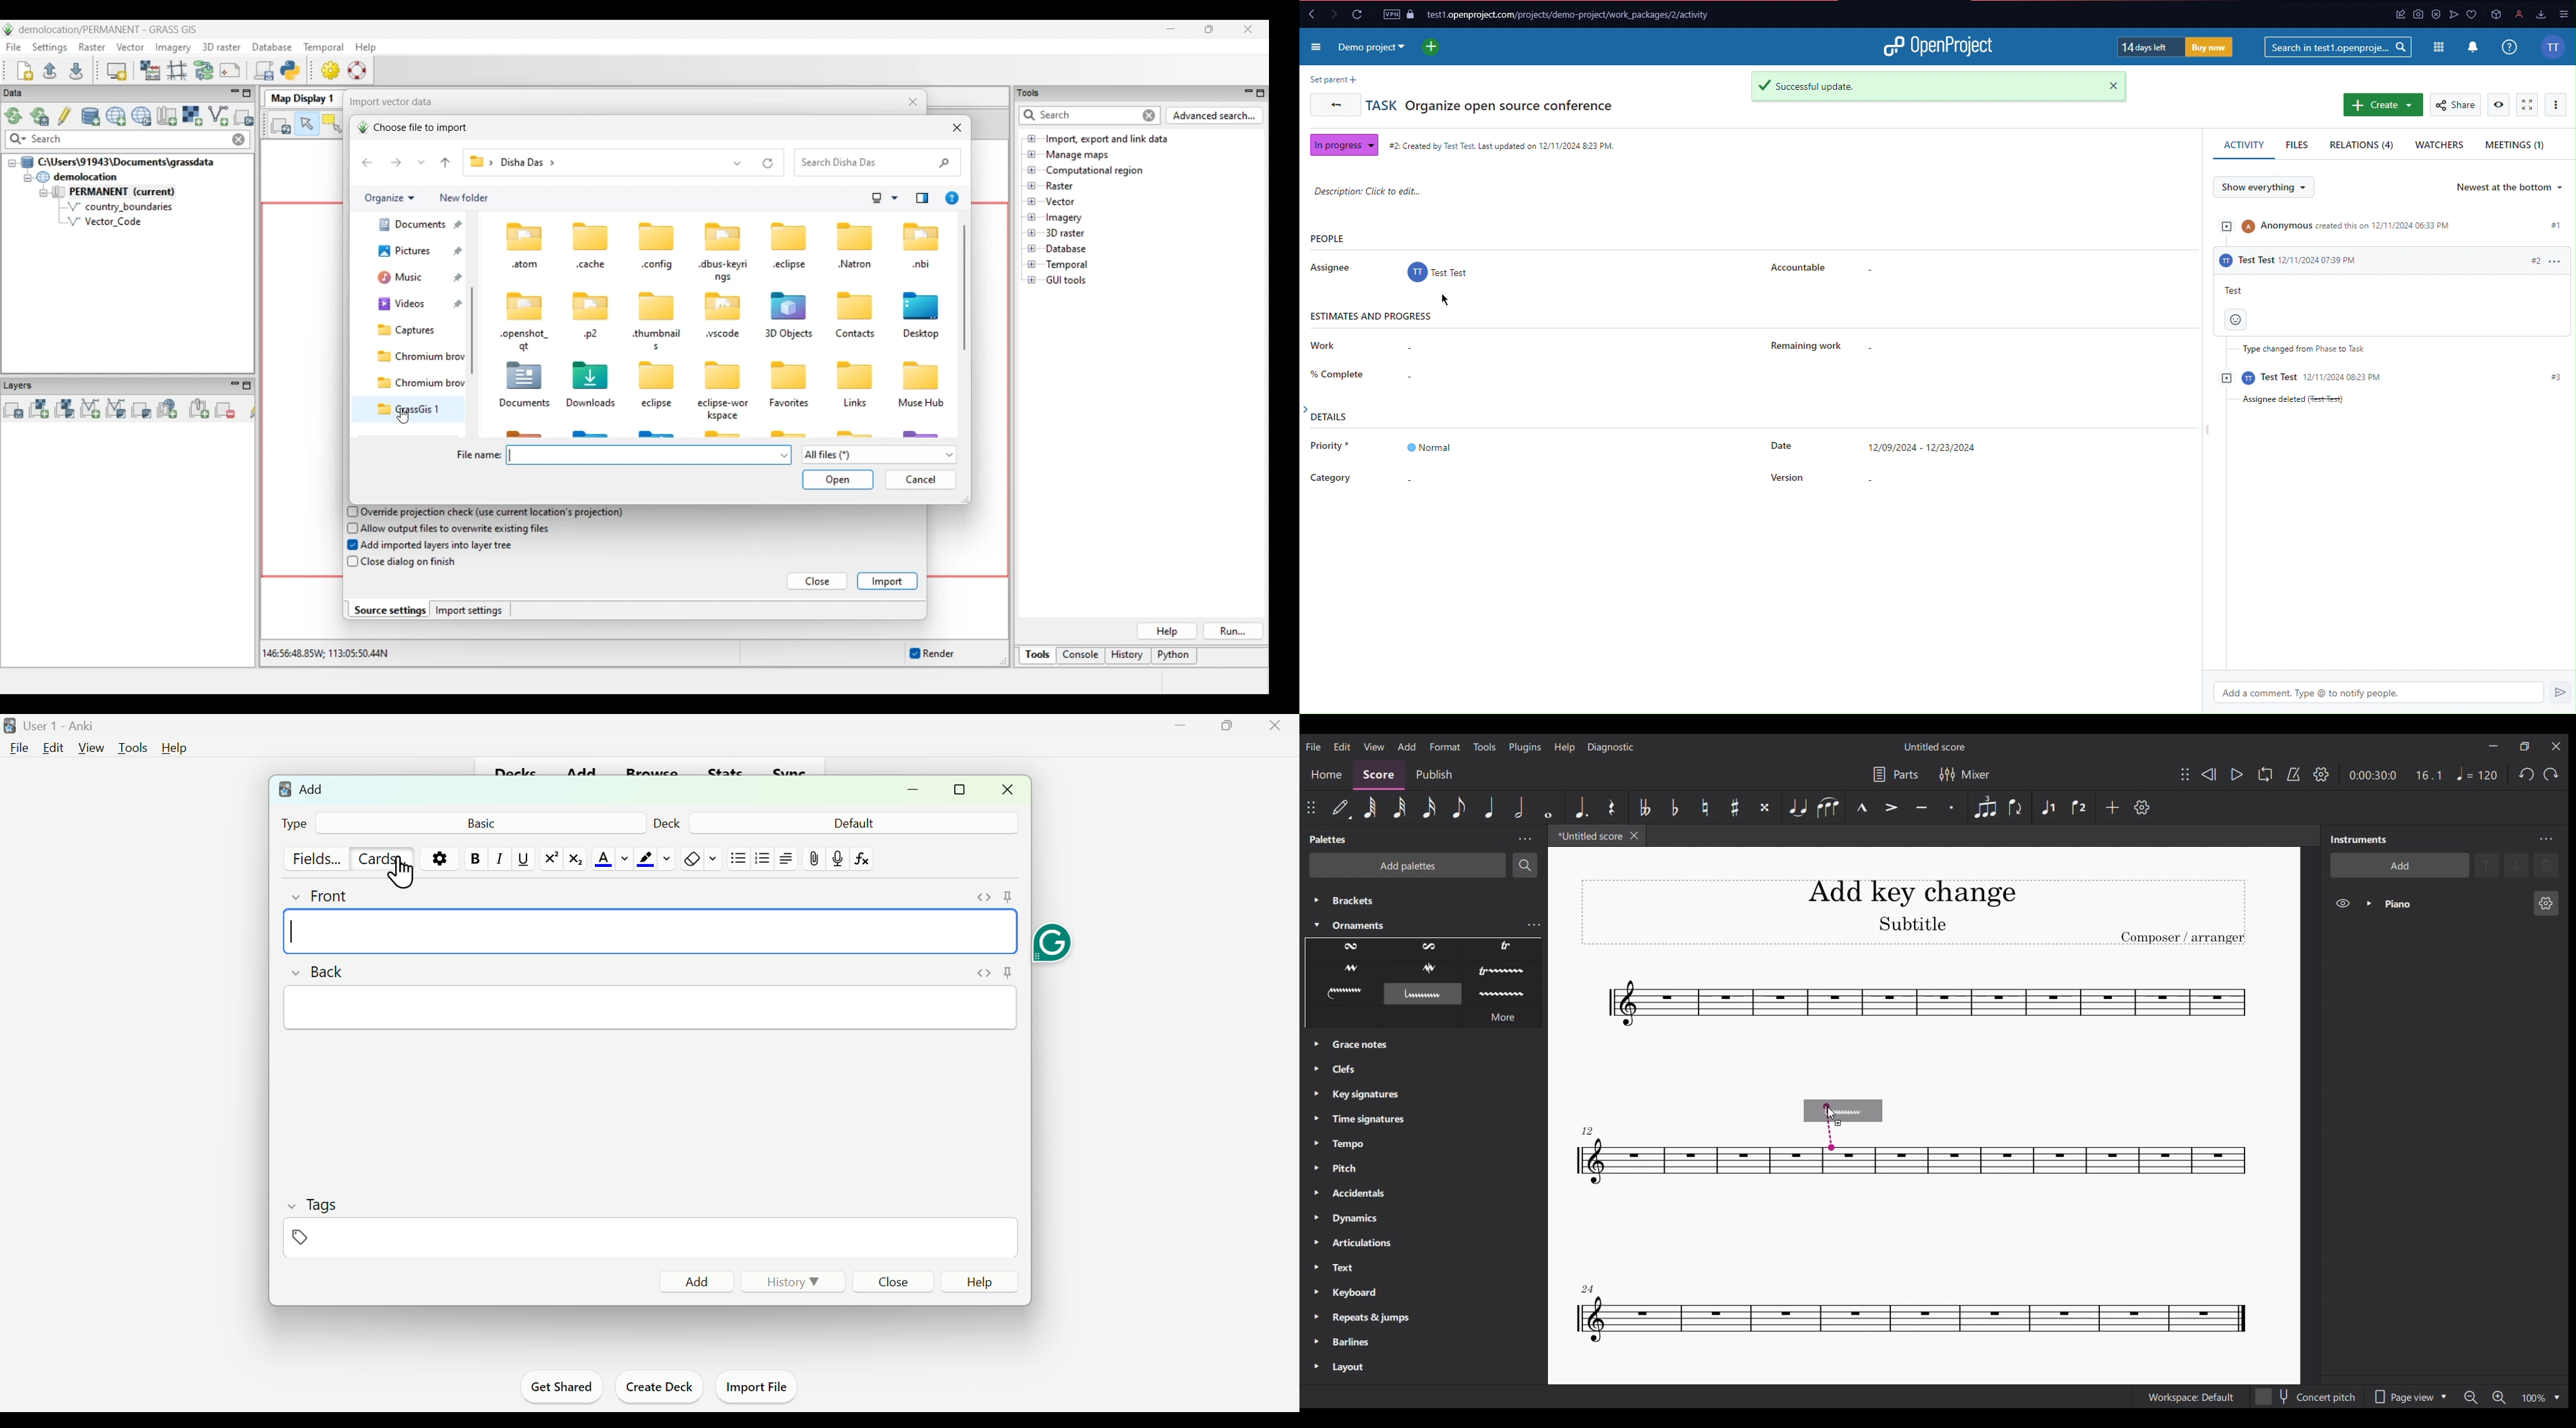 This screenshot has height=1428, width=2576. What do you see at coordinates (2369, 903) in the screenshot?
I see `Expand piano` at bounding box center [2369, 903].